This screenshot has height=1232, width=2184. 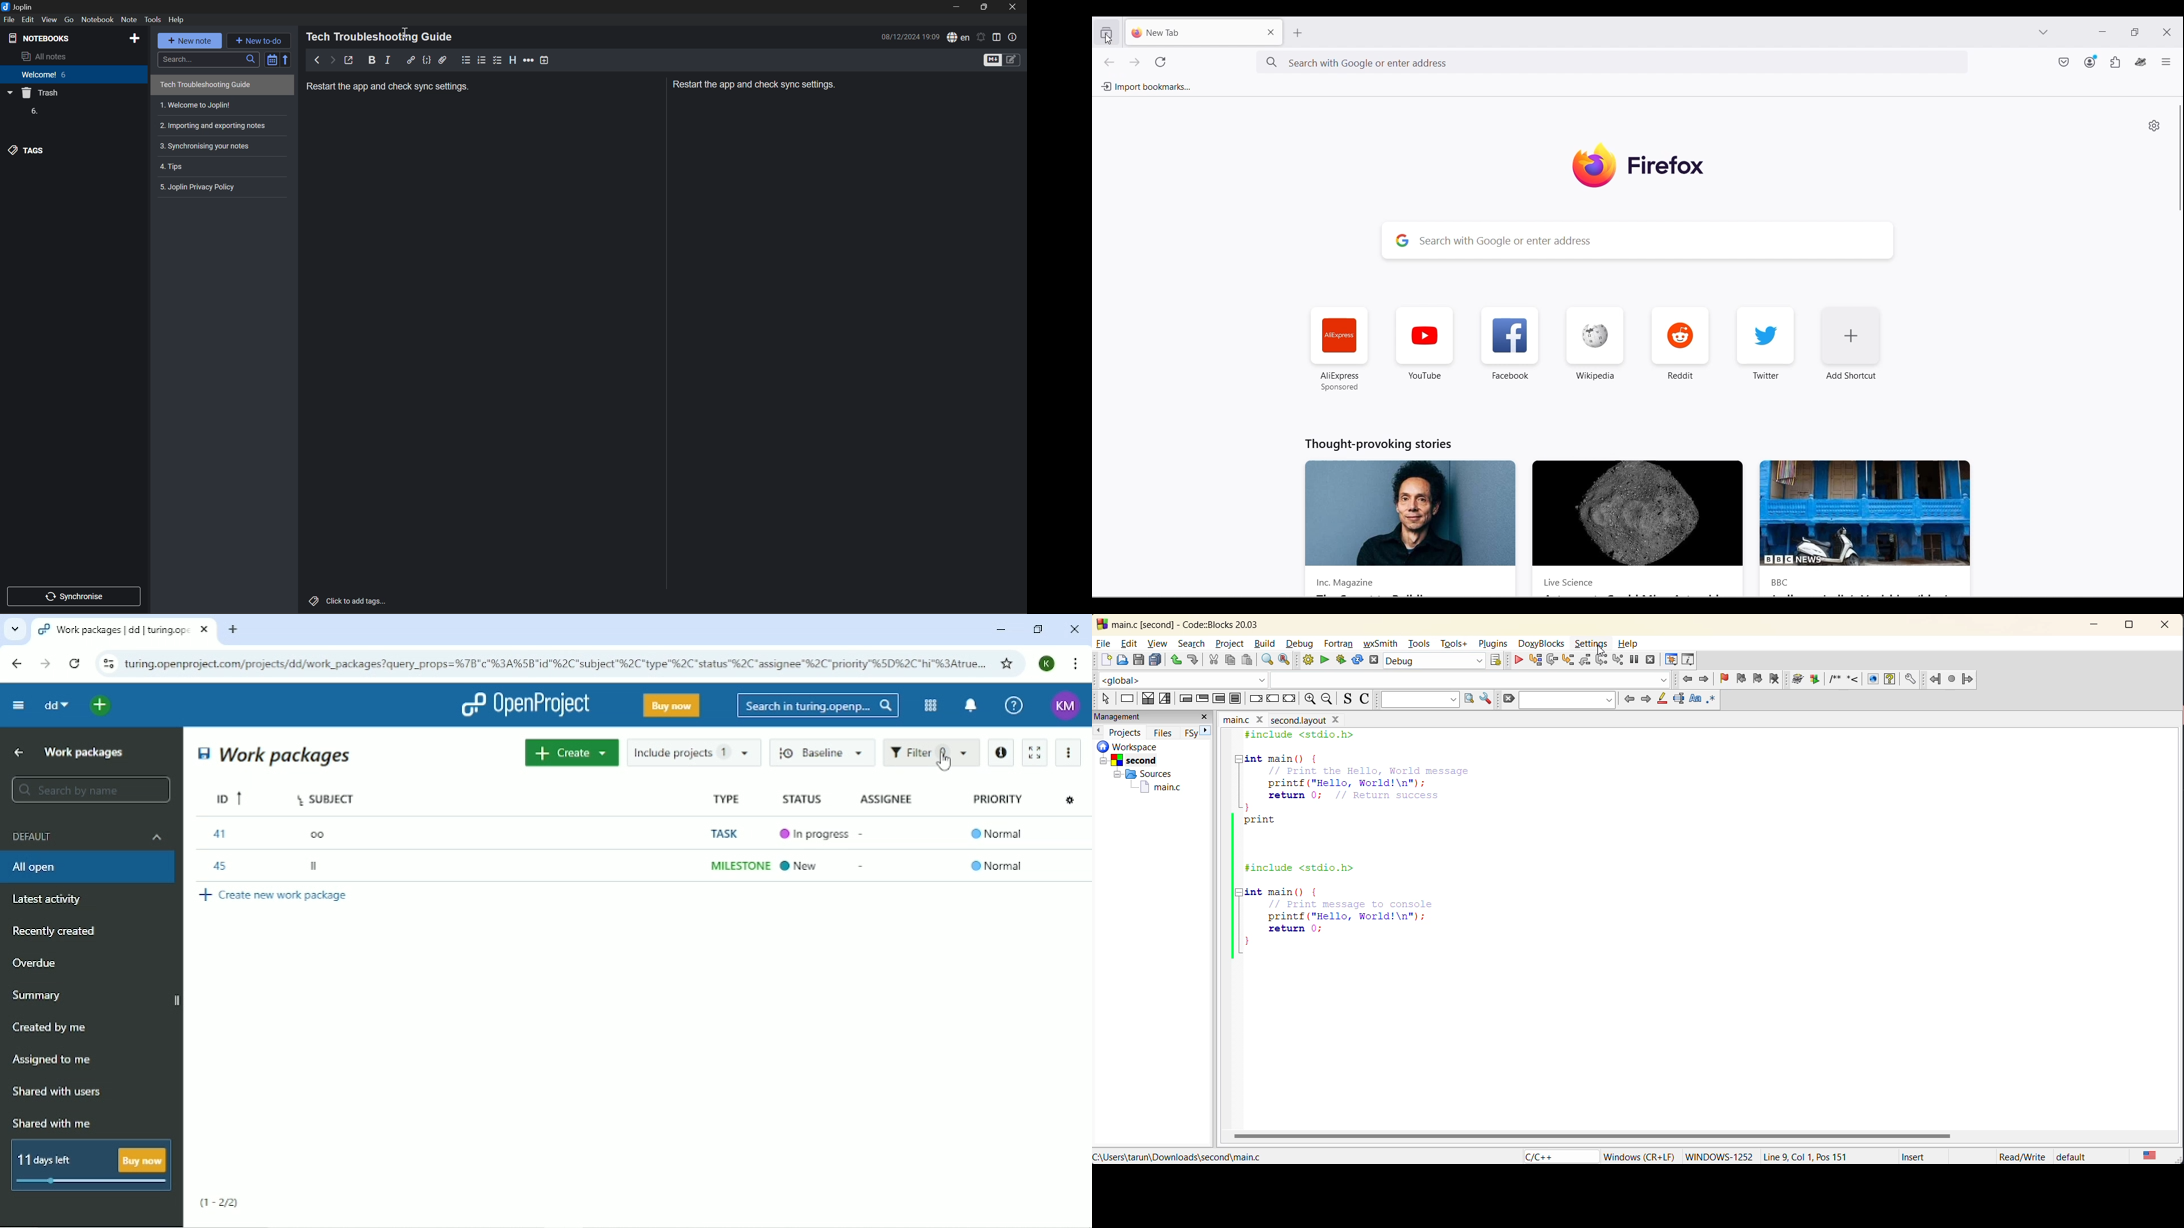 I want to click on Recently created, so click(x=58, y=931).